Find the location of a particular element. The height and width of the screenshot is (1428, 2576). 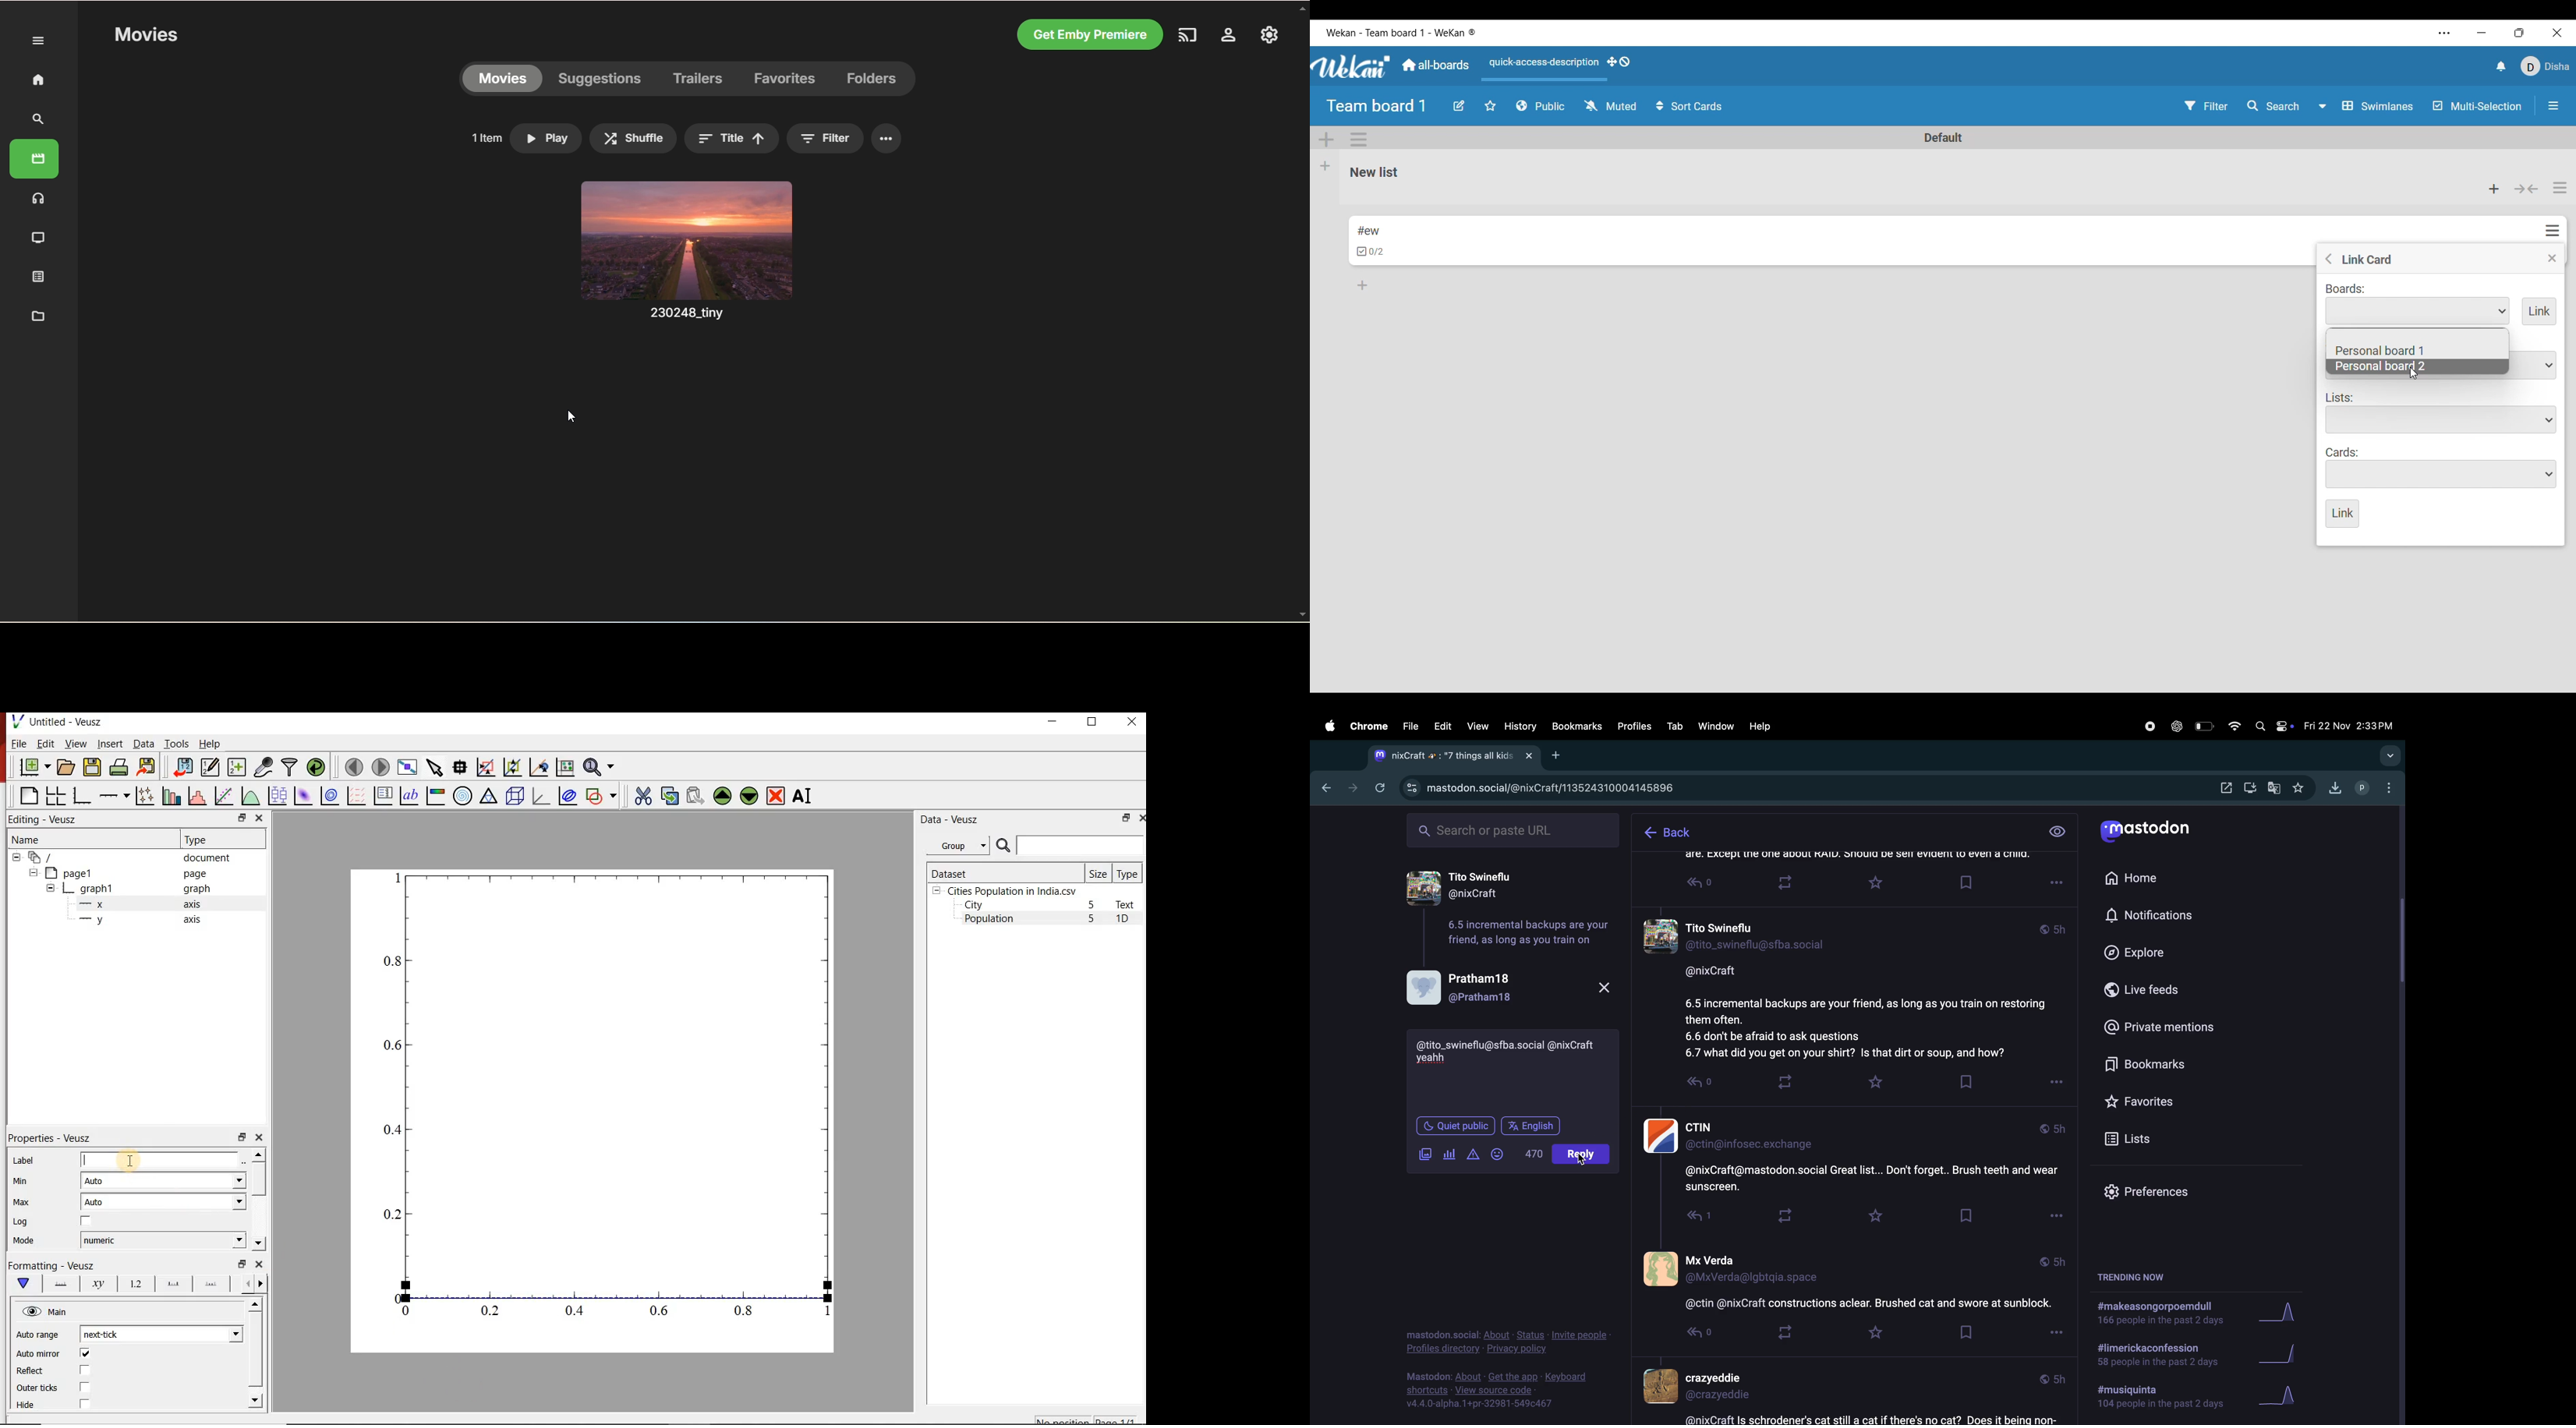

Close/Open sidebar is located at coordinates (2554, 106).